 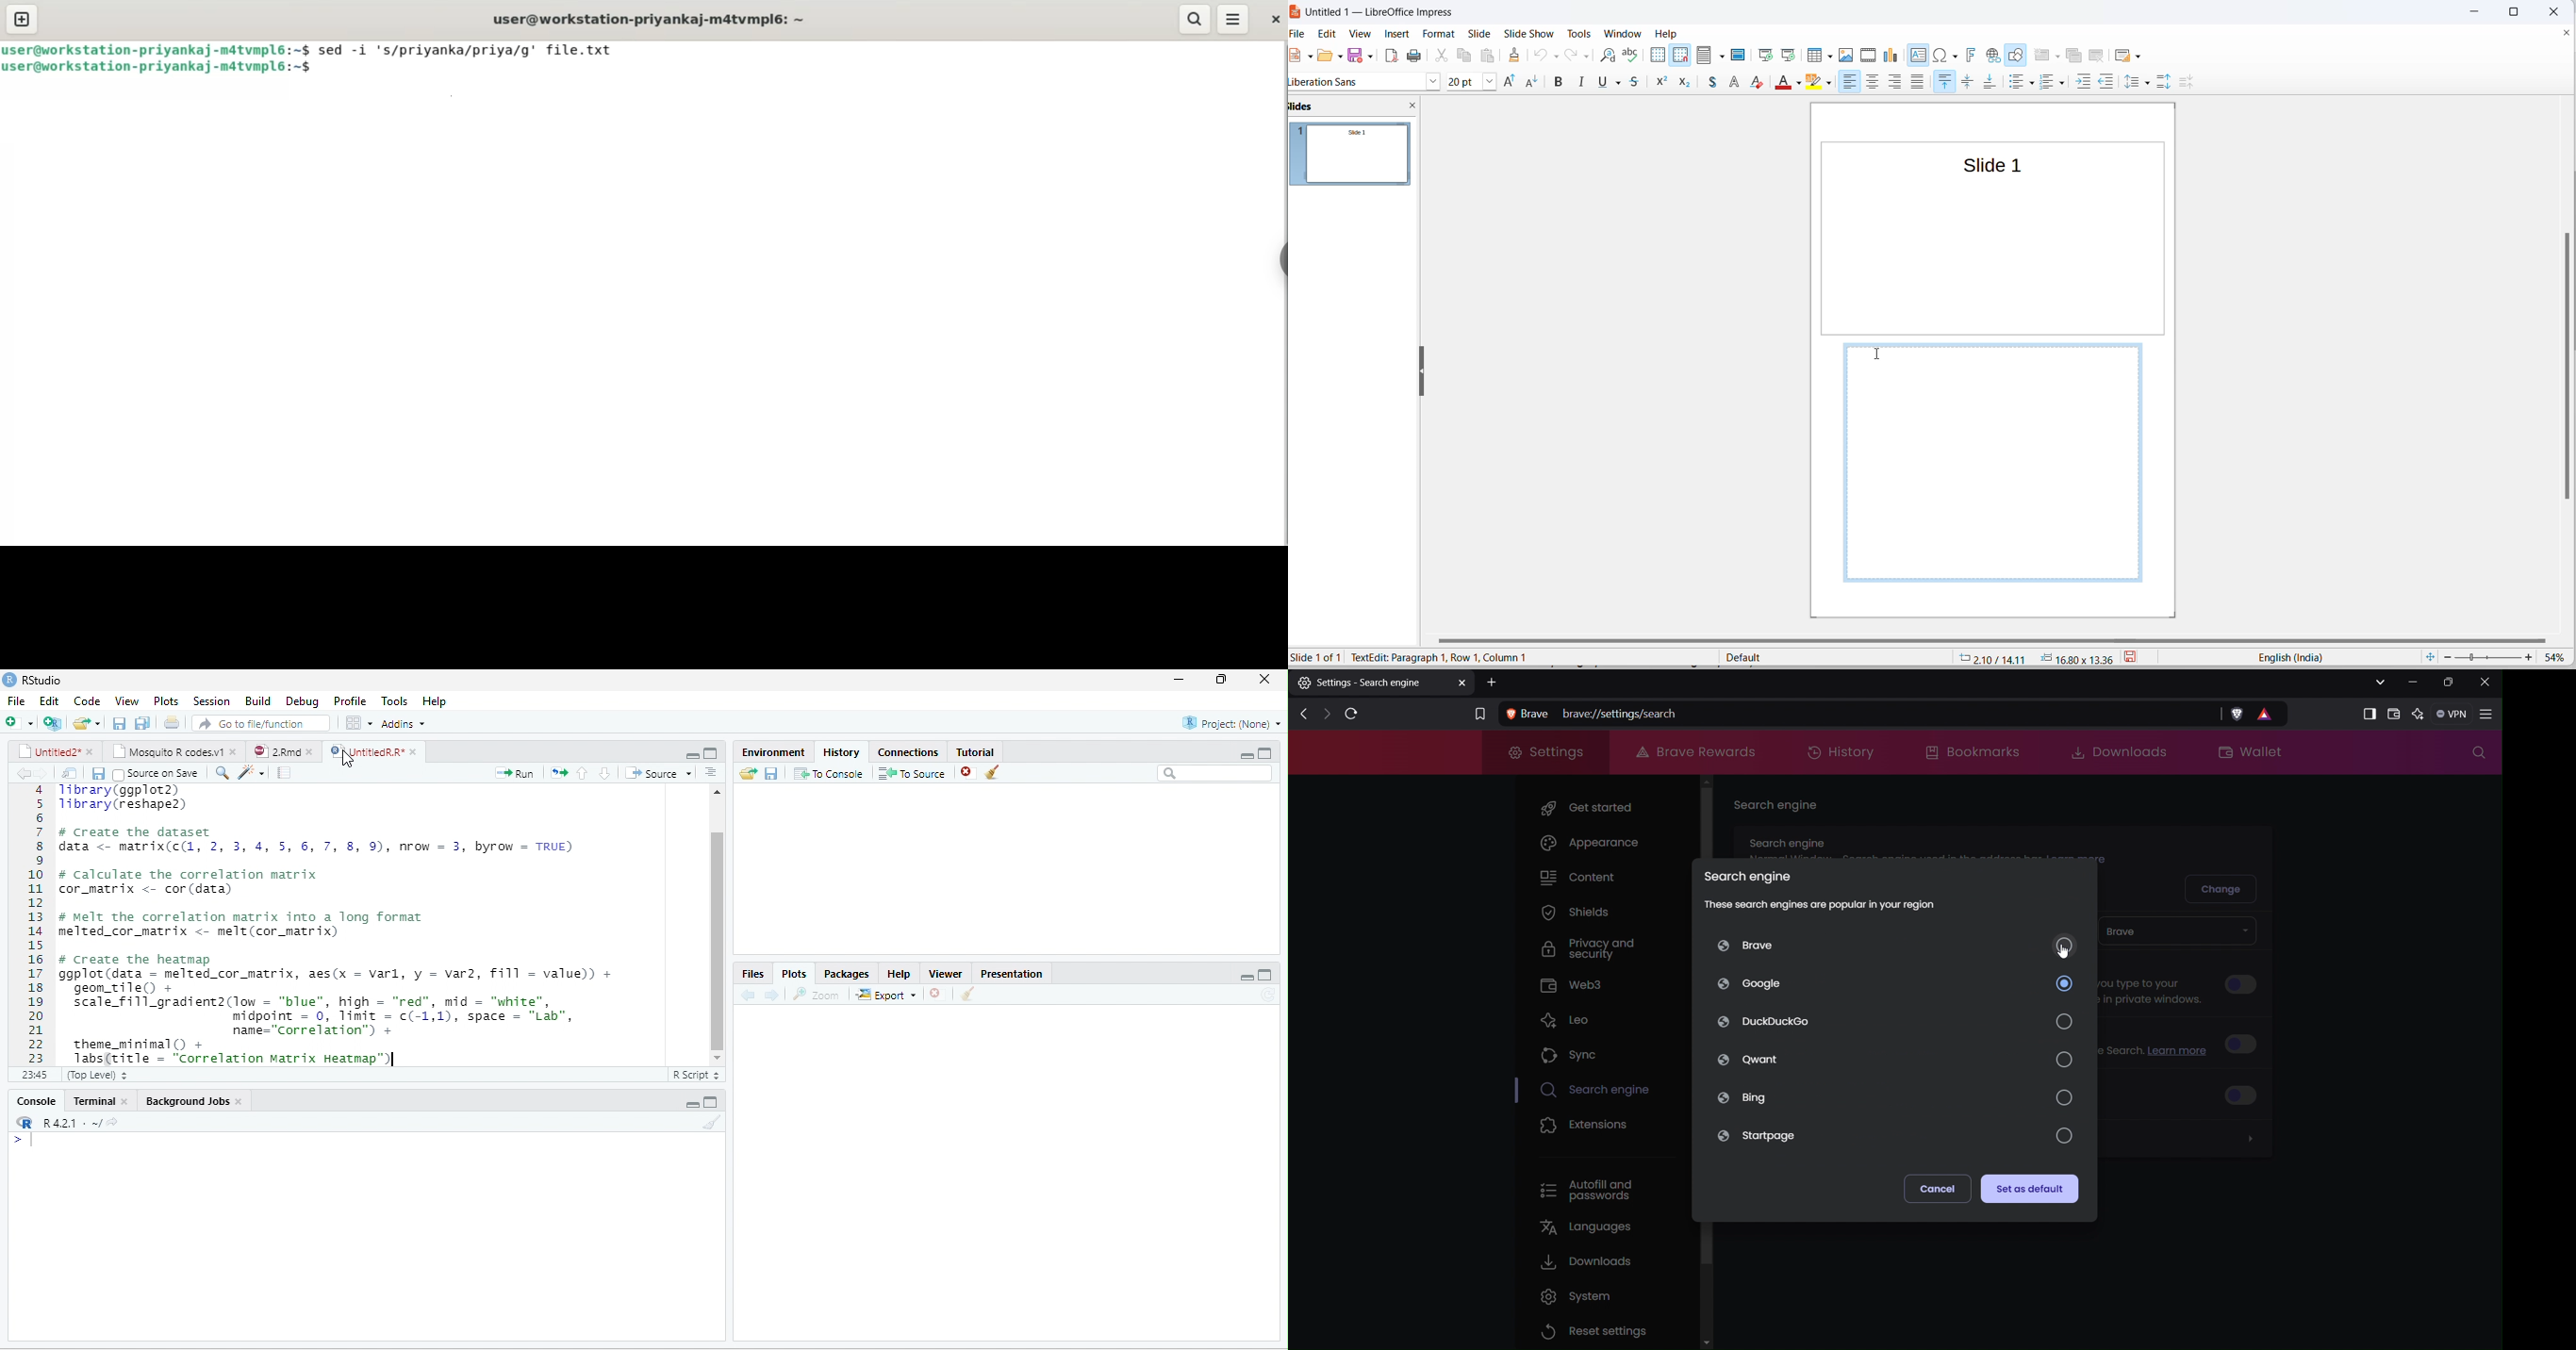 I want to click on code, so click(x=87, y=701).